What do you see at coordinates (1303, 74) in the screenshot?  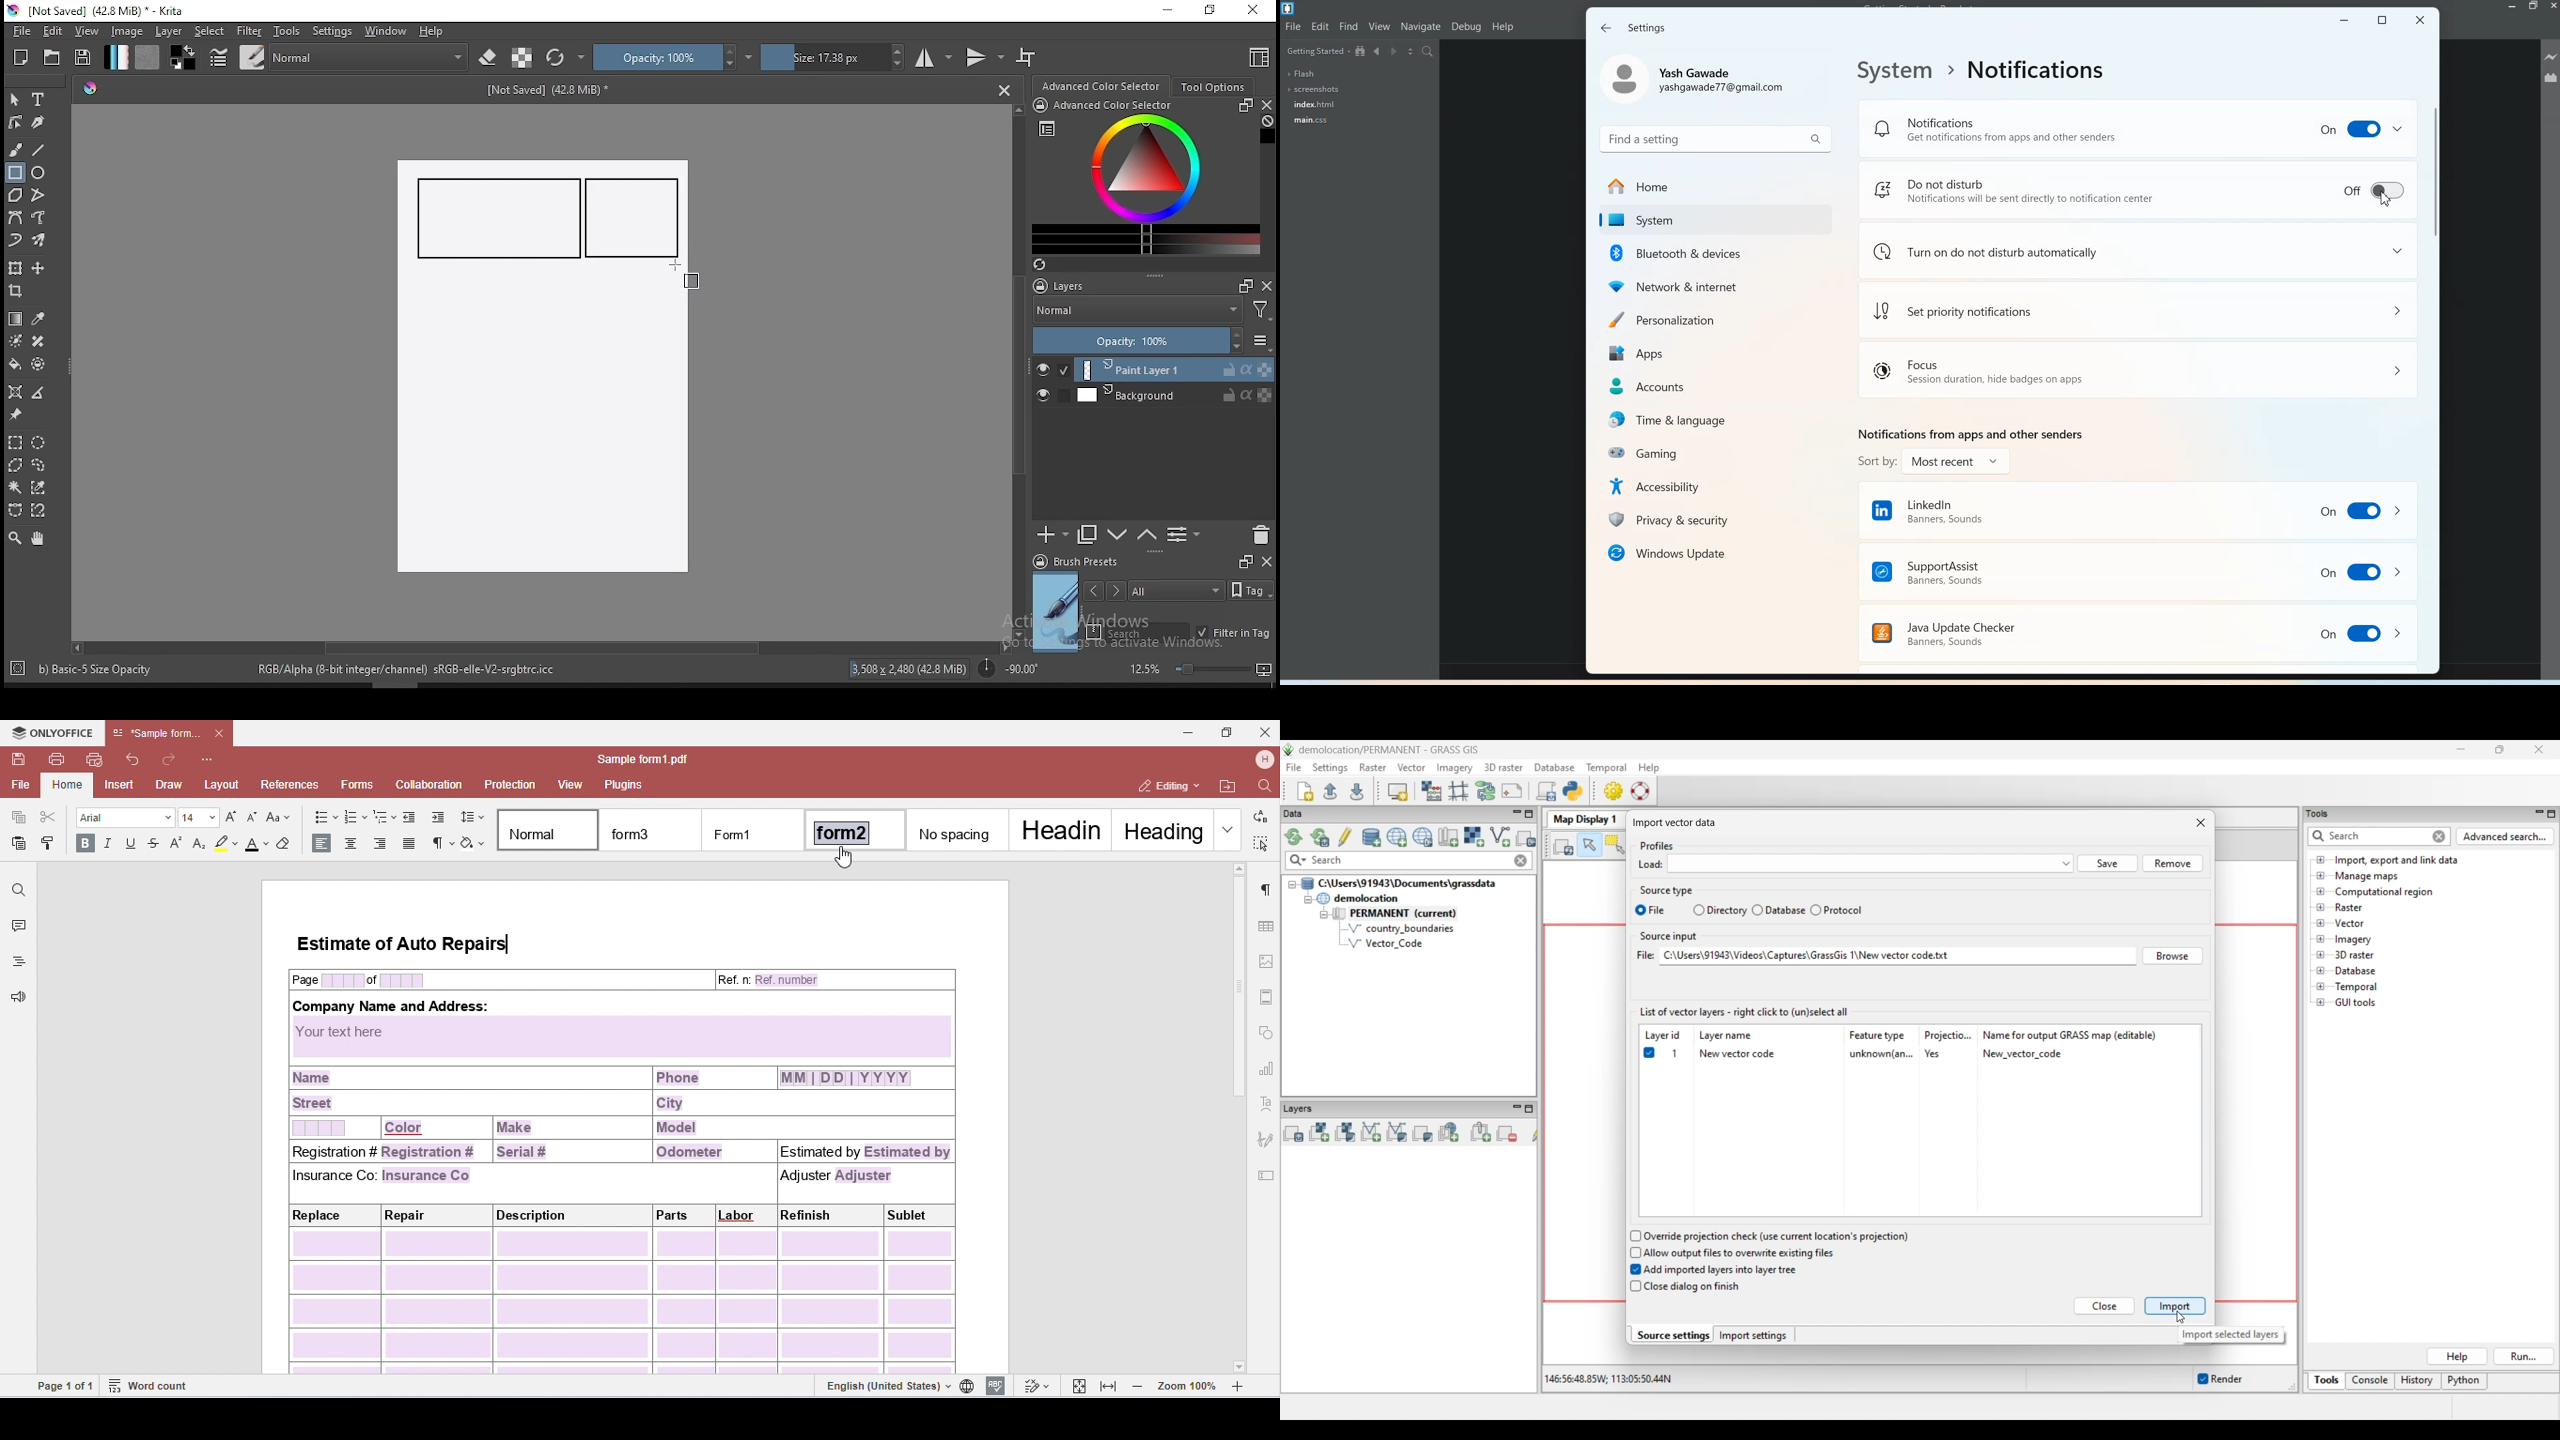 I see `Flash` at bounding box center [1303, 74].